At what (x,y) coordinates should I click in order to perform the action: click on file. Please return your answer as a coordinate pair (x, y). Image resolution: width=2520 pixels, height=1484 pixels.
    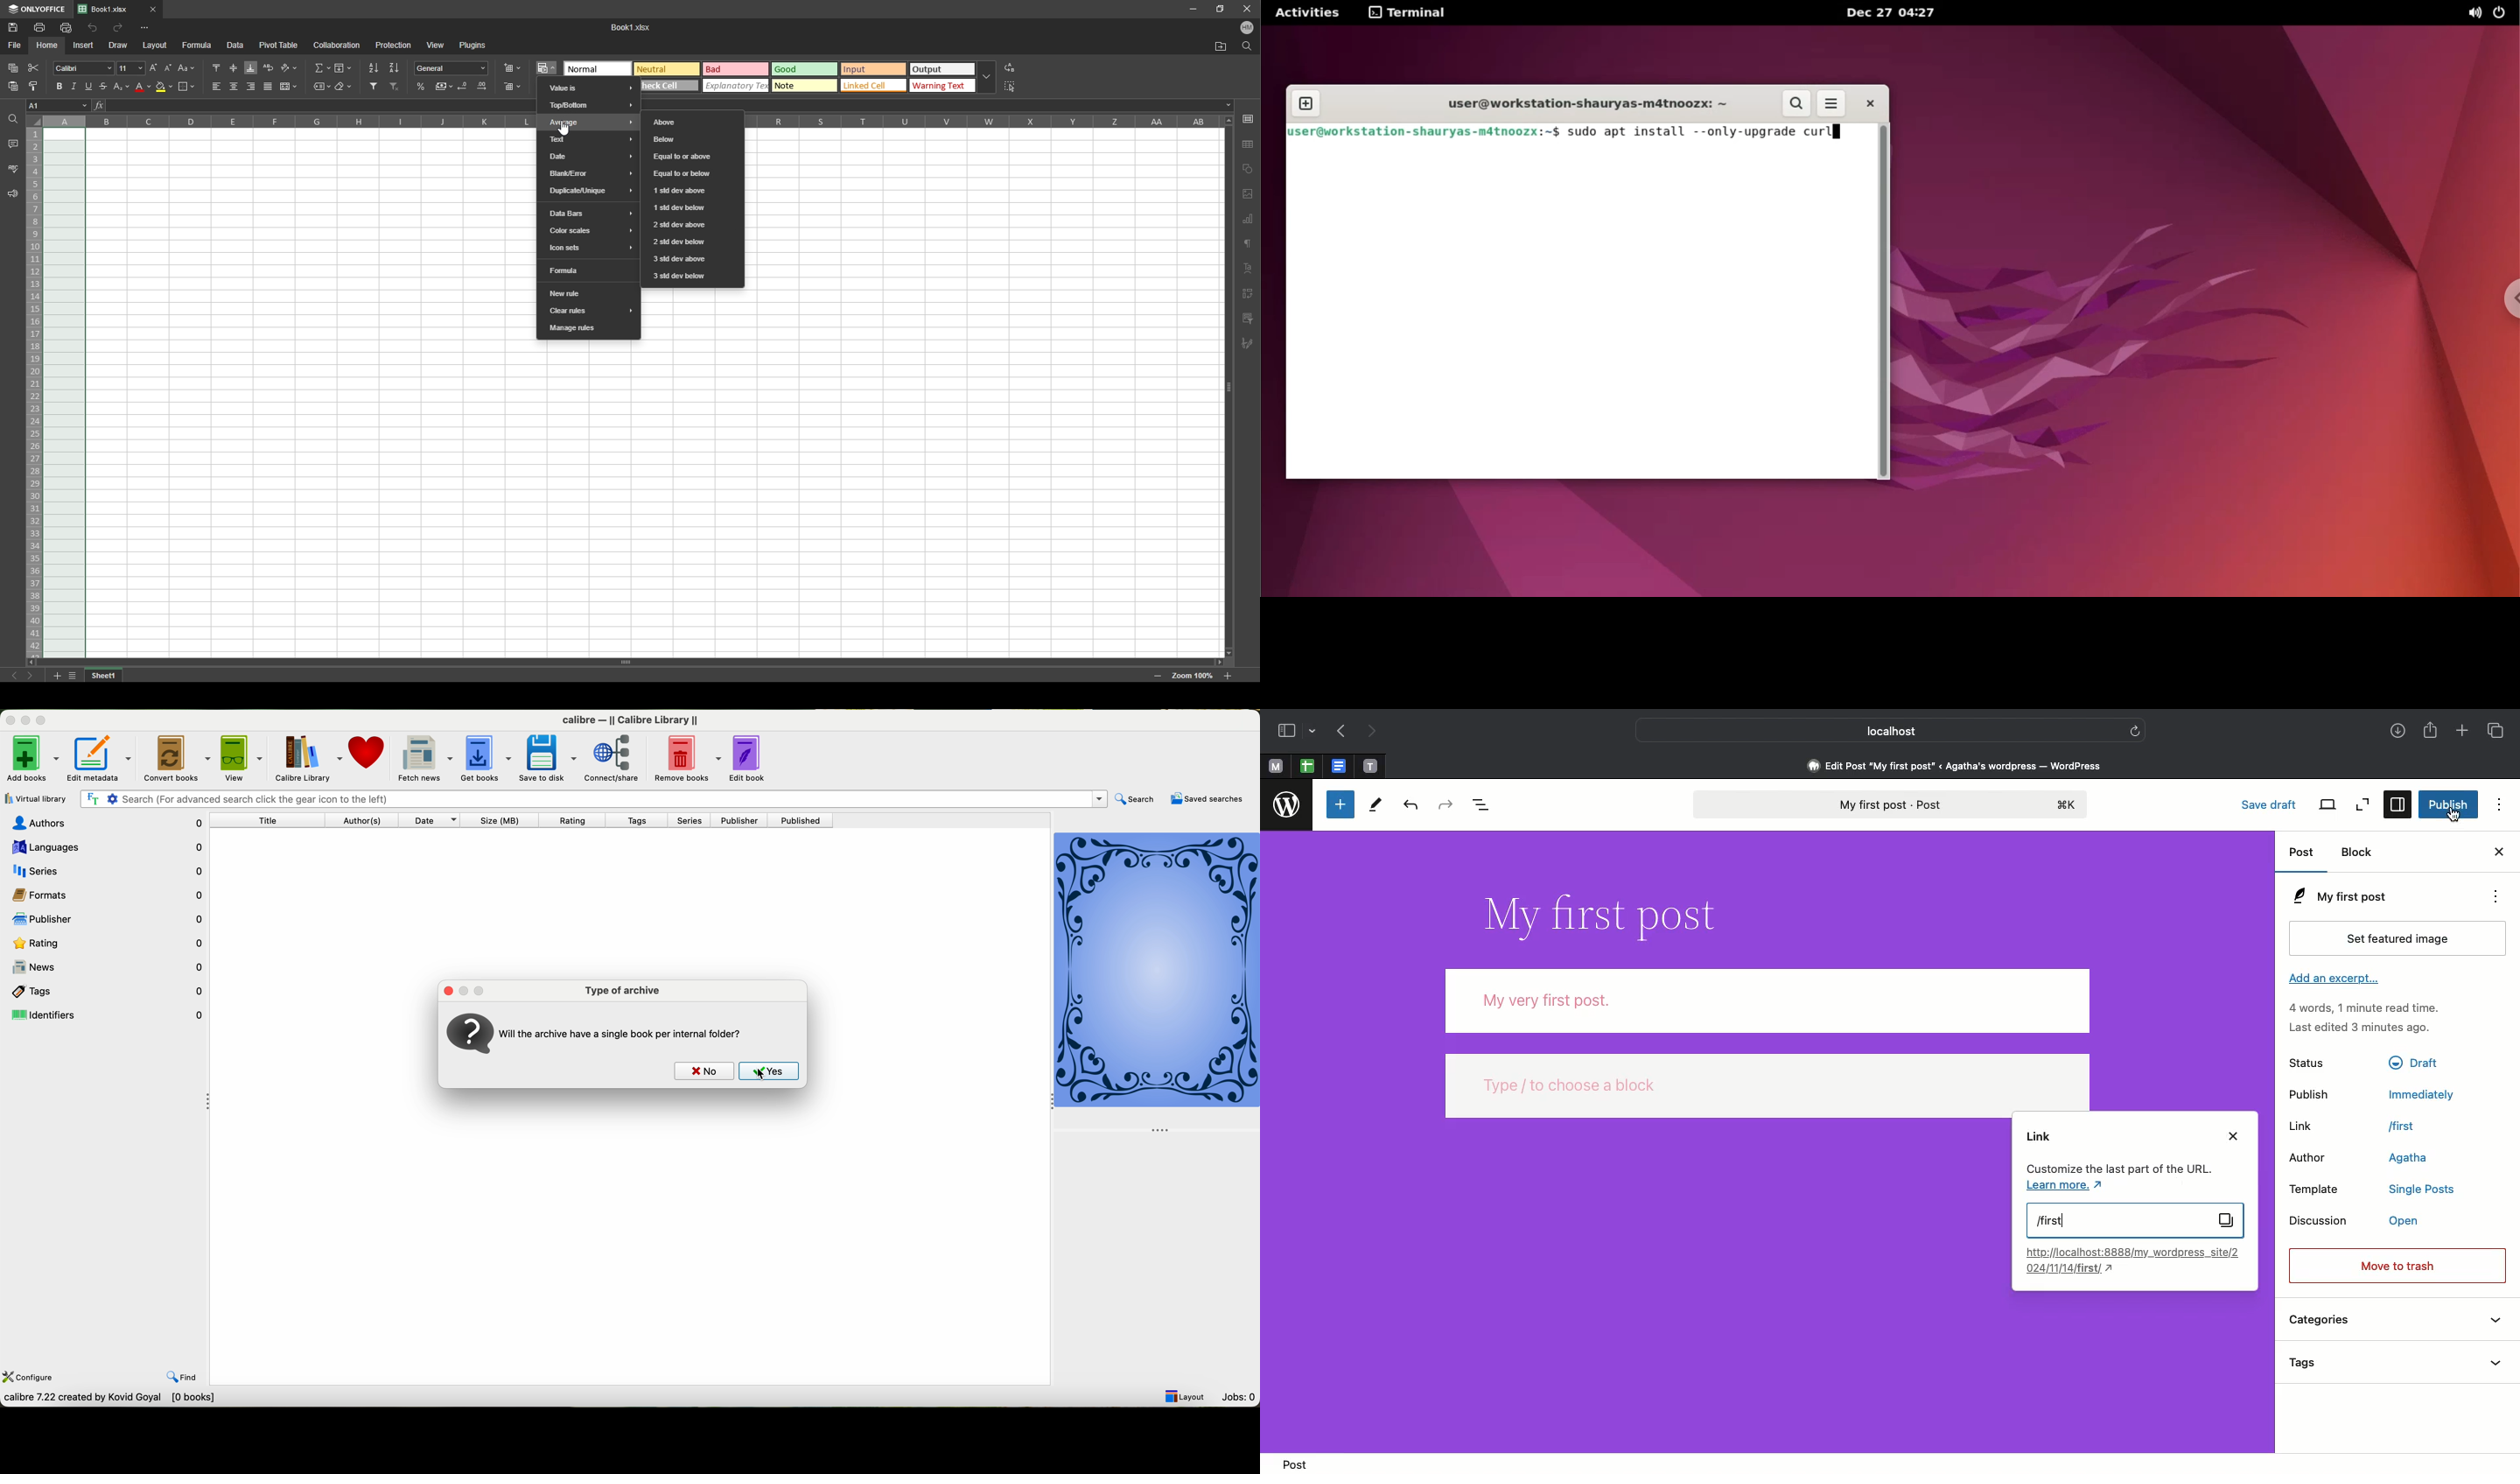
    Looking at the image, I should click on (15, 44).